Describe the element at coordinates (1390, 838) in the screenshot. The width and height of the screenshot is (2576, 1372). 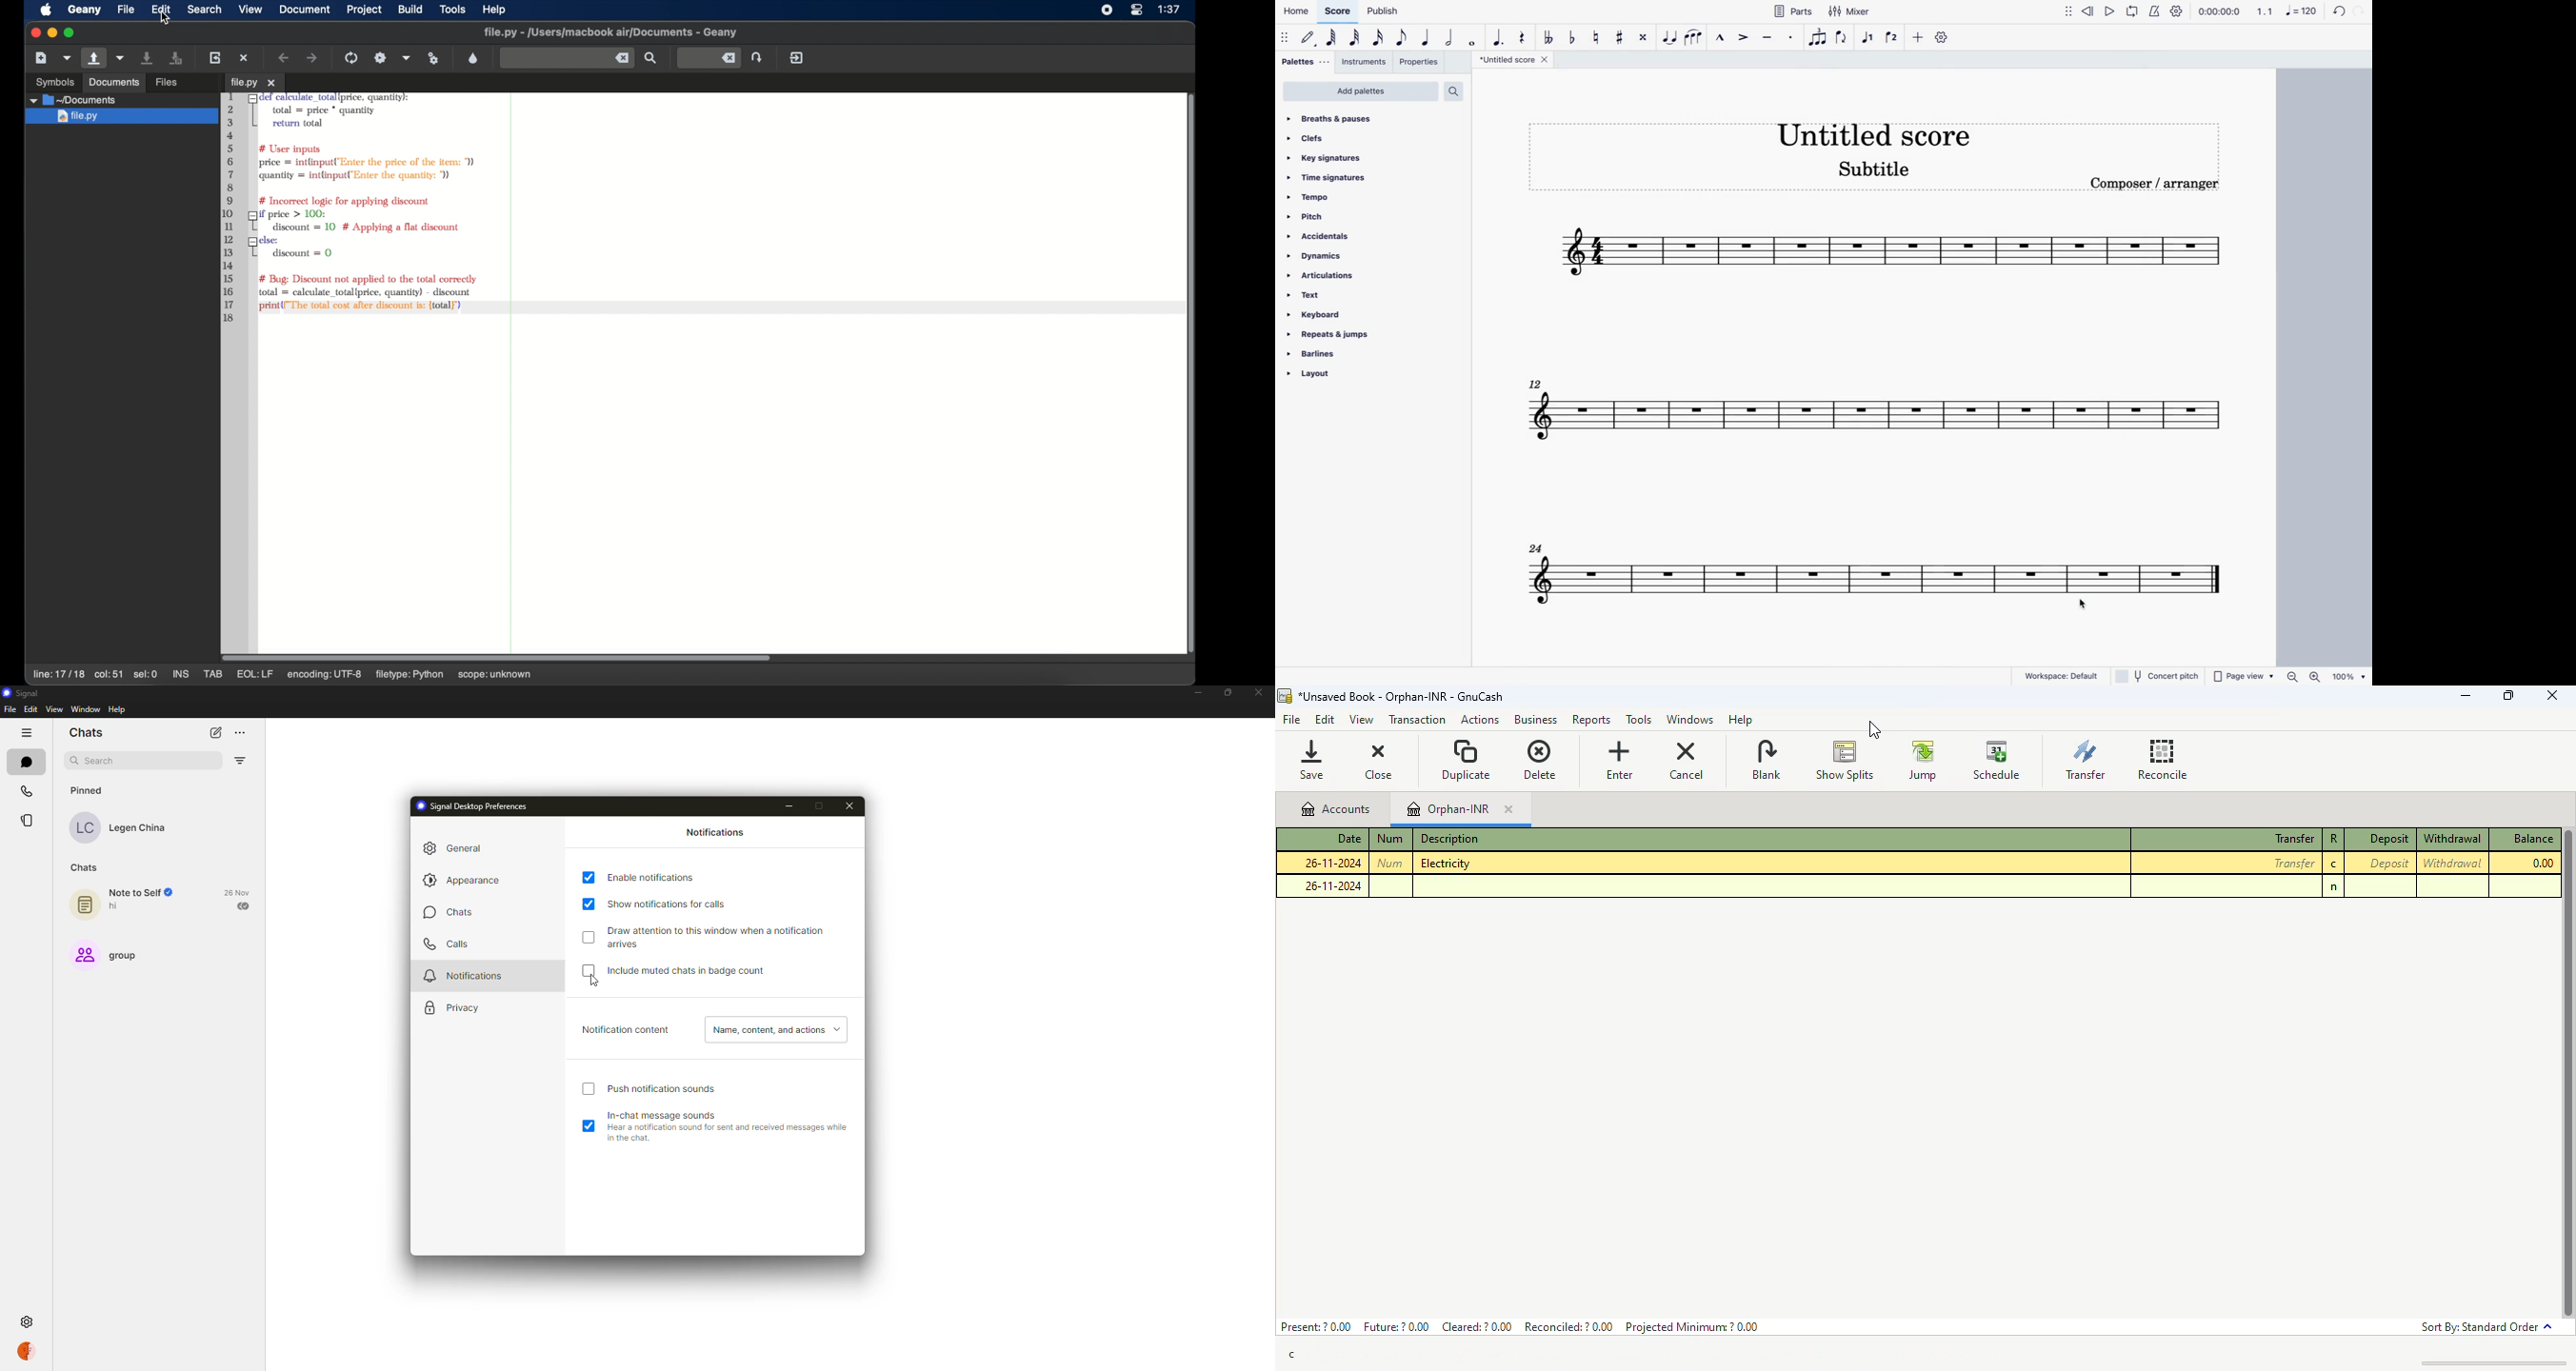
I see `num` at that location.